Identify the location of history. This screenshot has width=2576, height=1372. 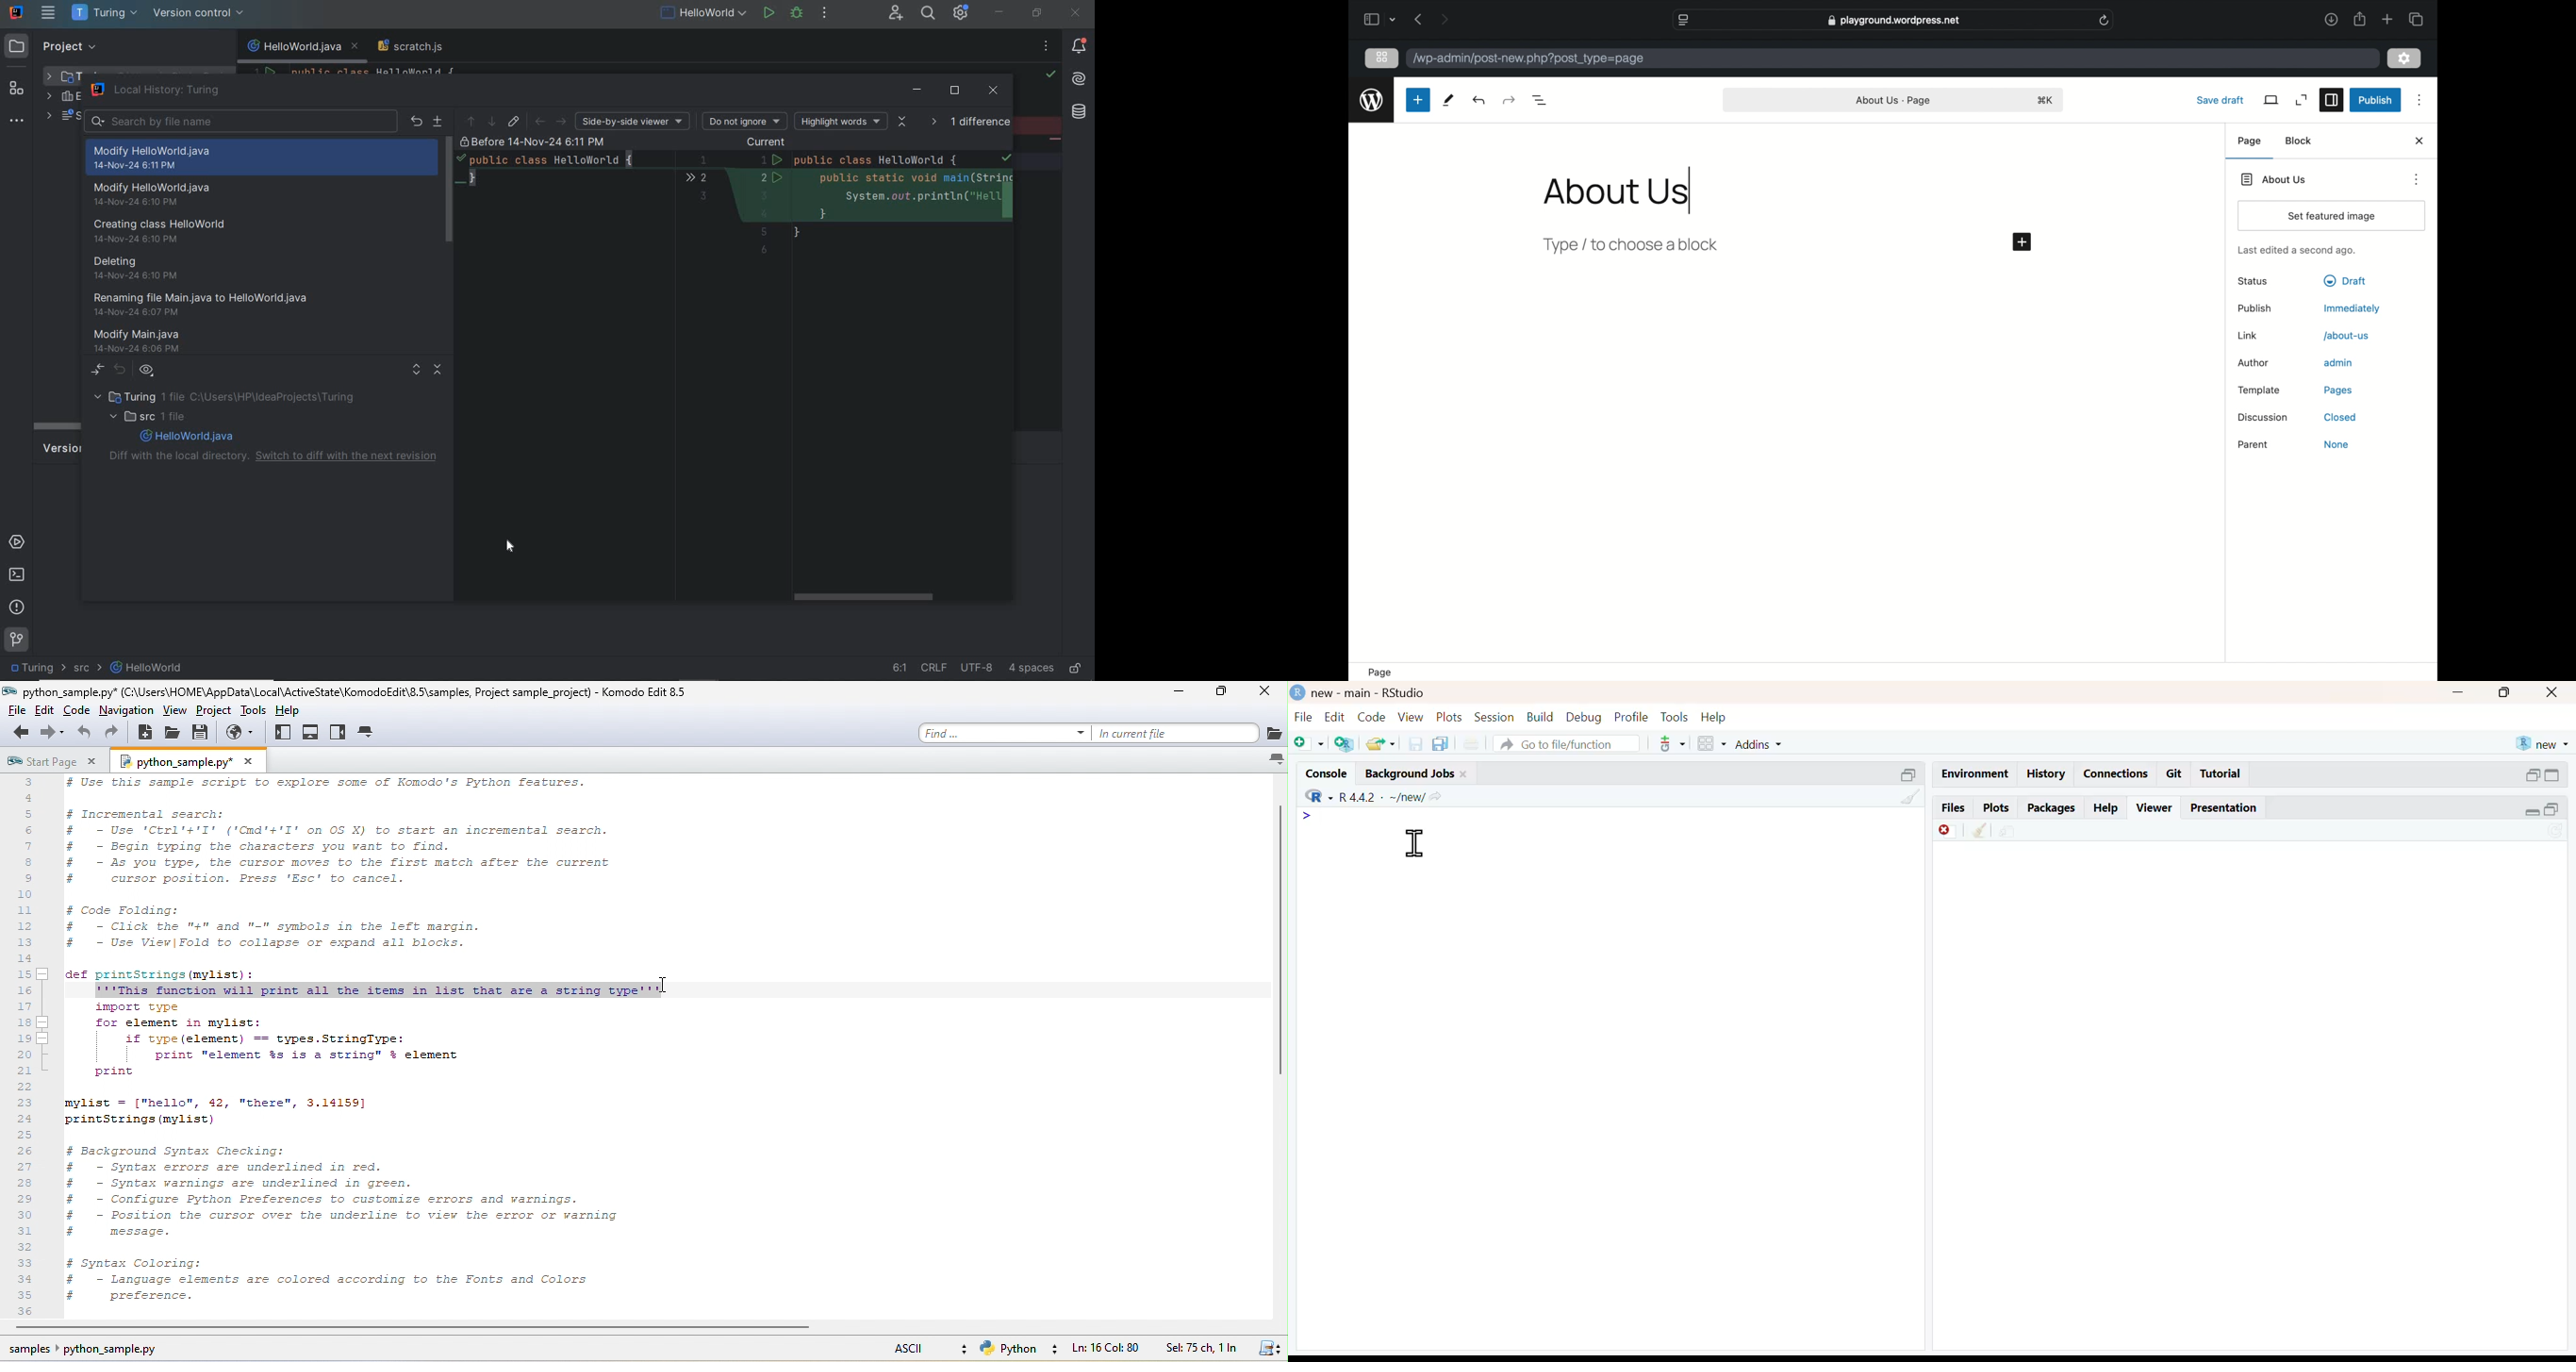
(2044, 774).